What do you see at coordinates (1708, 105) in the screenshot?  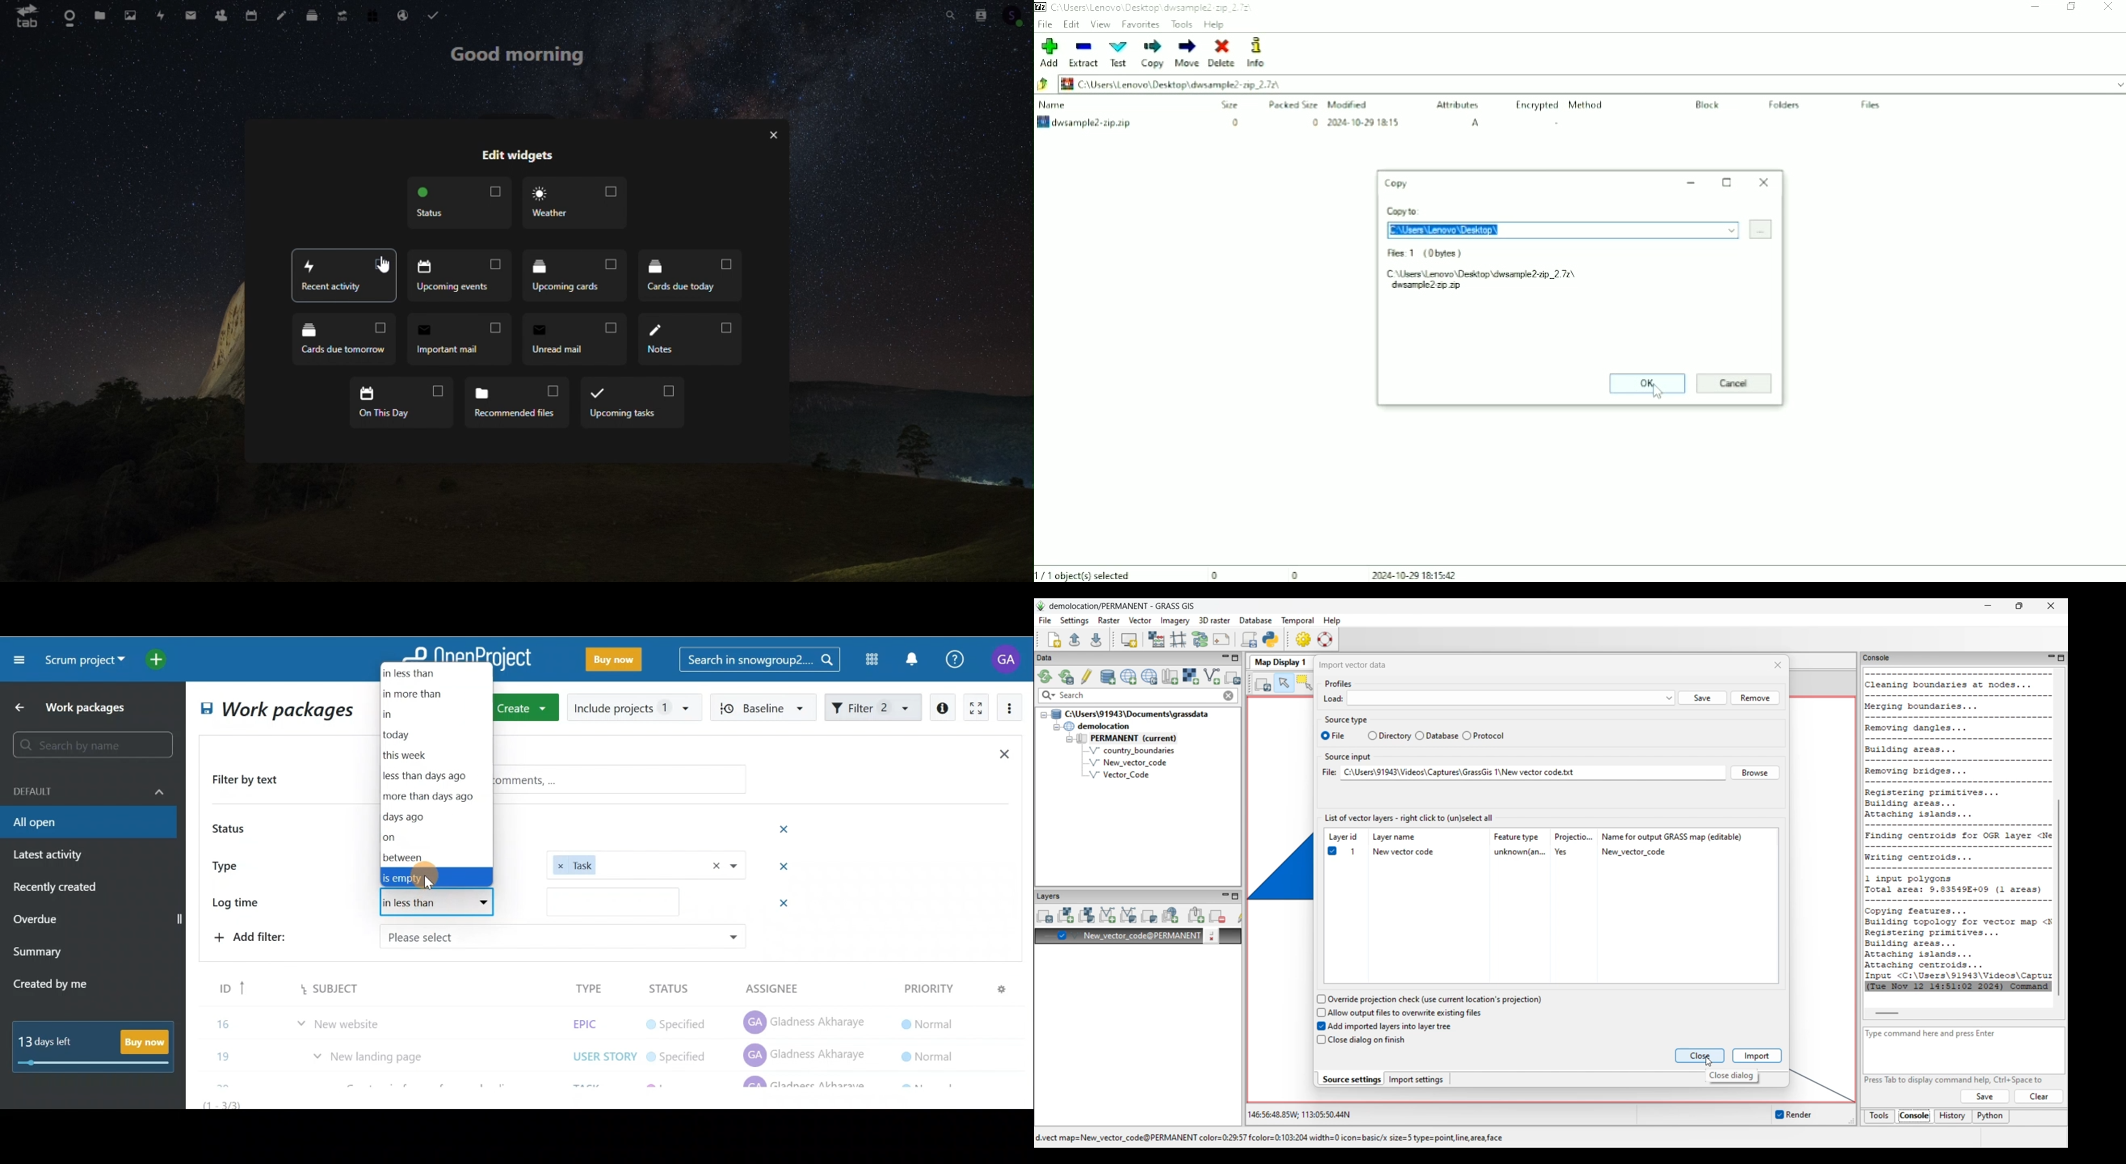 I see `Block` at bounding box center [1708, 105].